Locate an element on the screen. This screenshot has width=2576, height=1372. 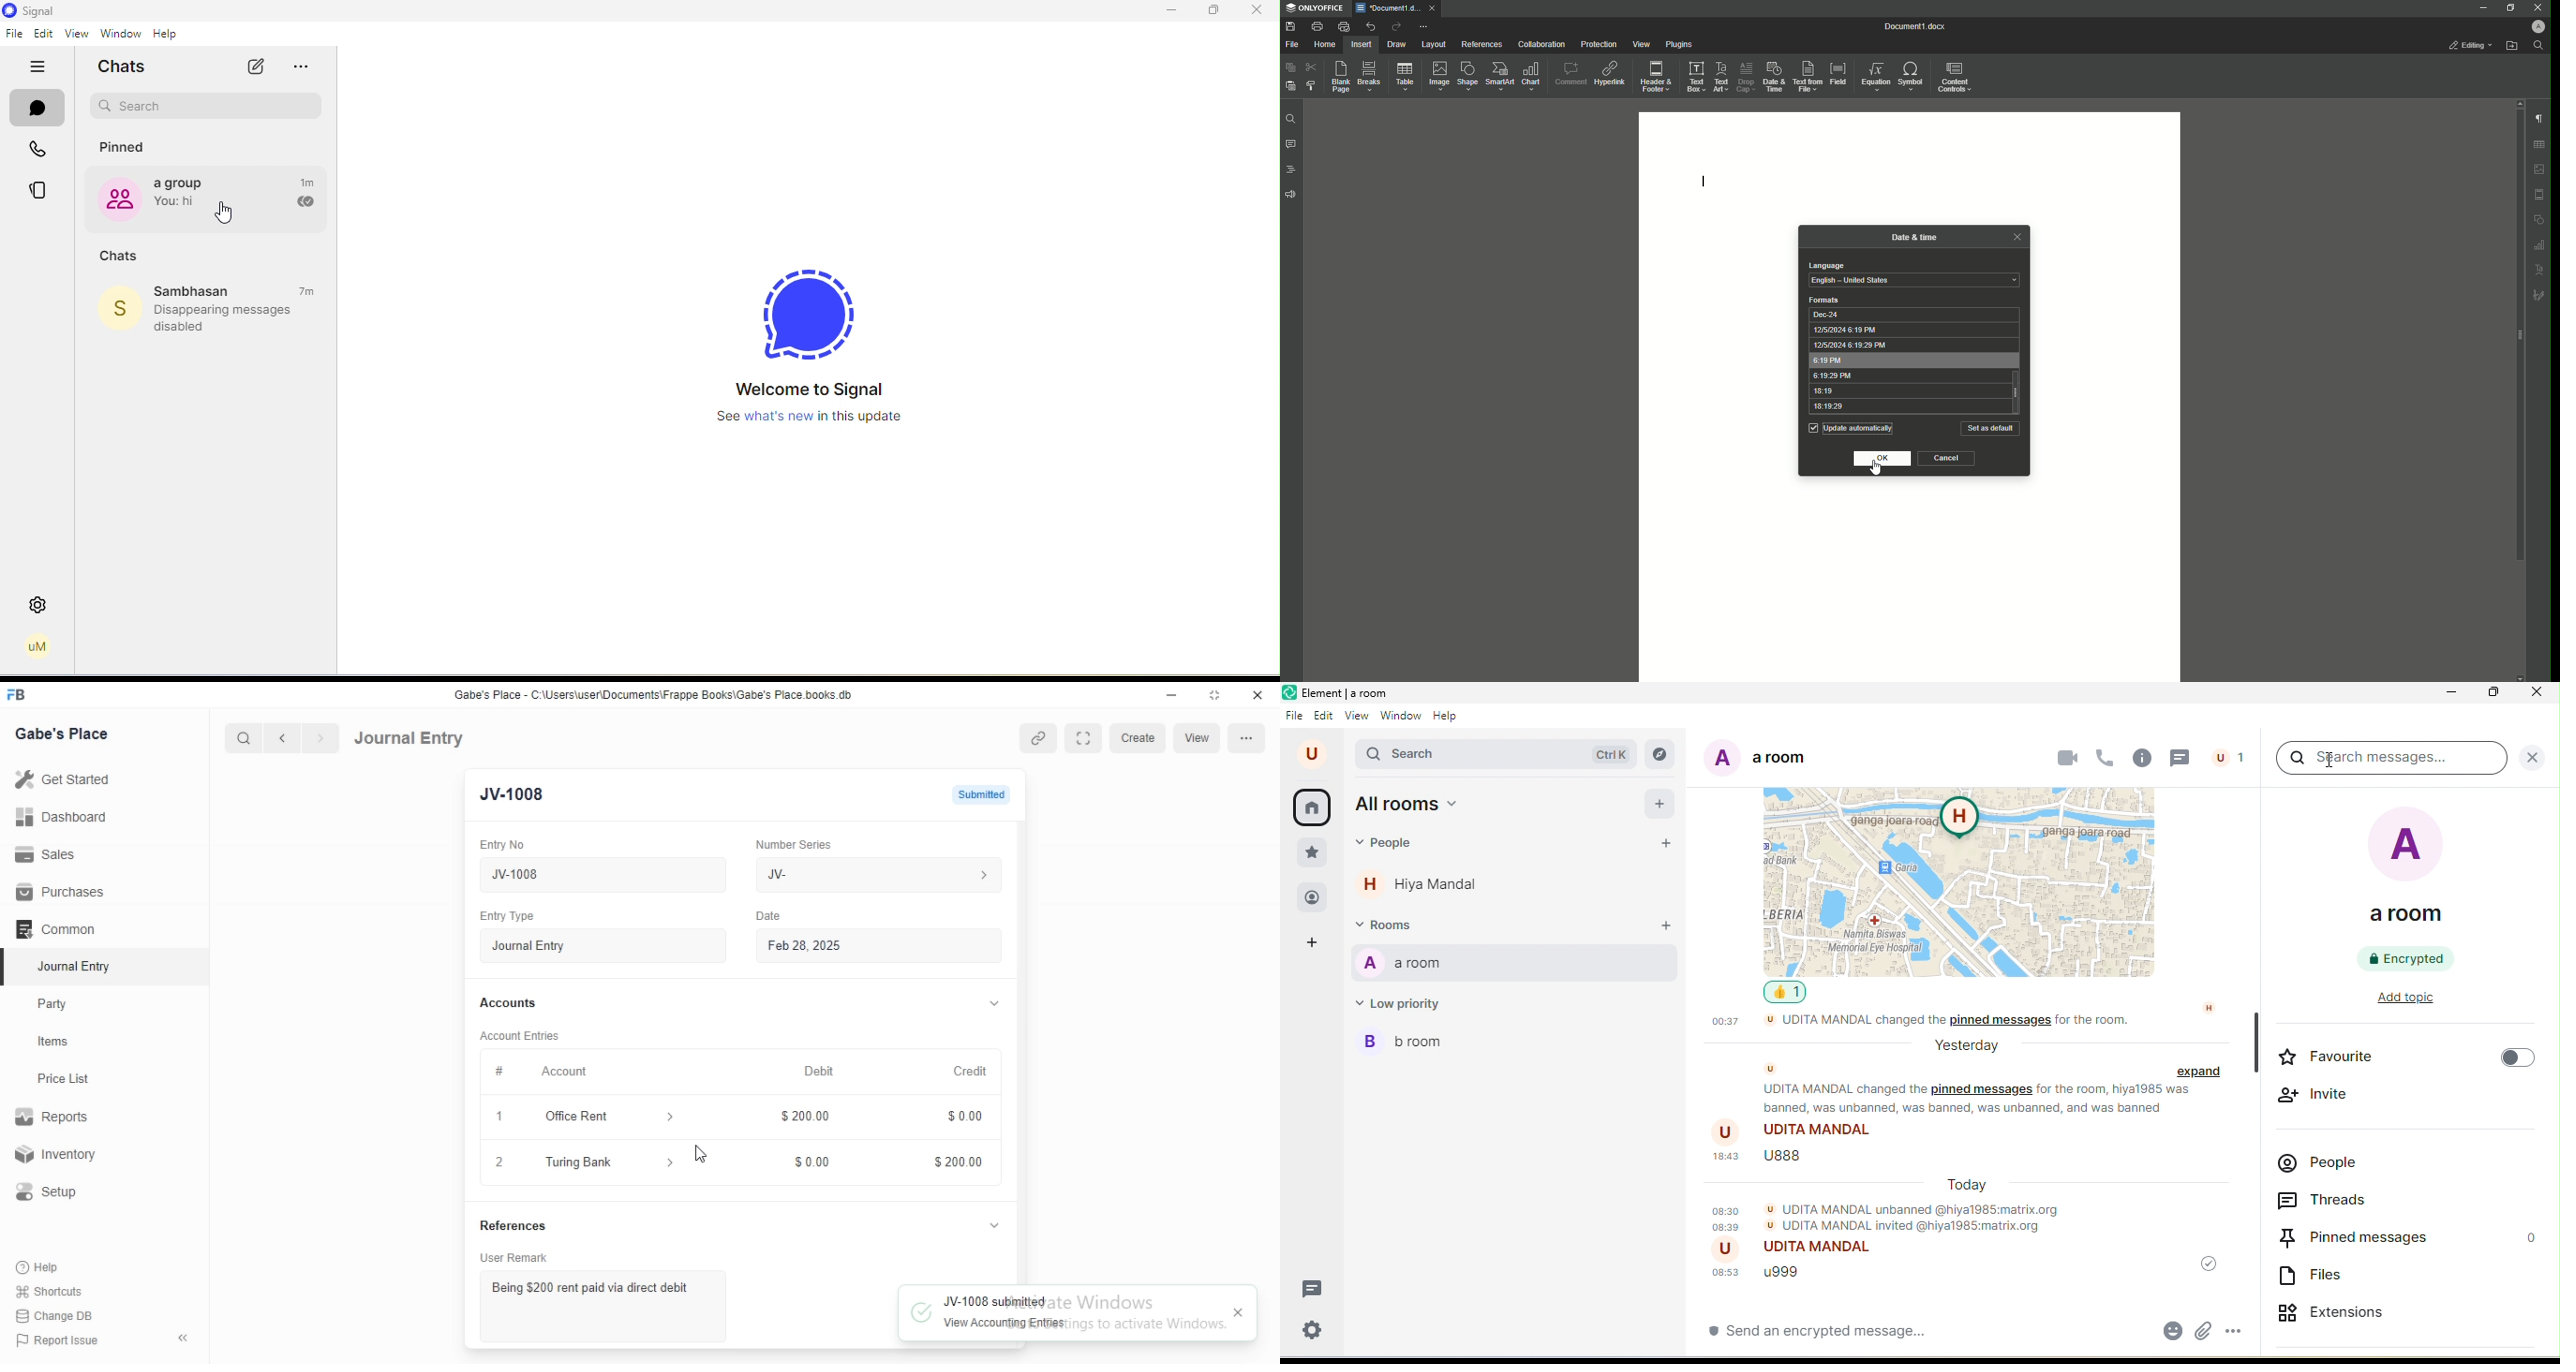
search is located at coordinates (241, 738).